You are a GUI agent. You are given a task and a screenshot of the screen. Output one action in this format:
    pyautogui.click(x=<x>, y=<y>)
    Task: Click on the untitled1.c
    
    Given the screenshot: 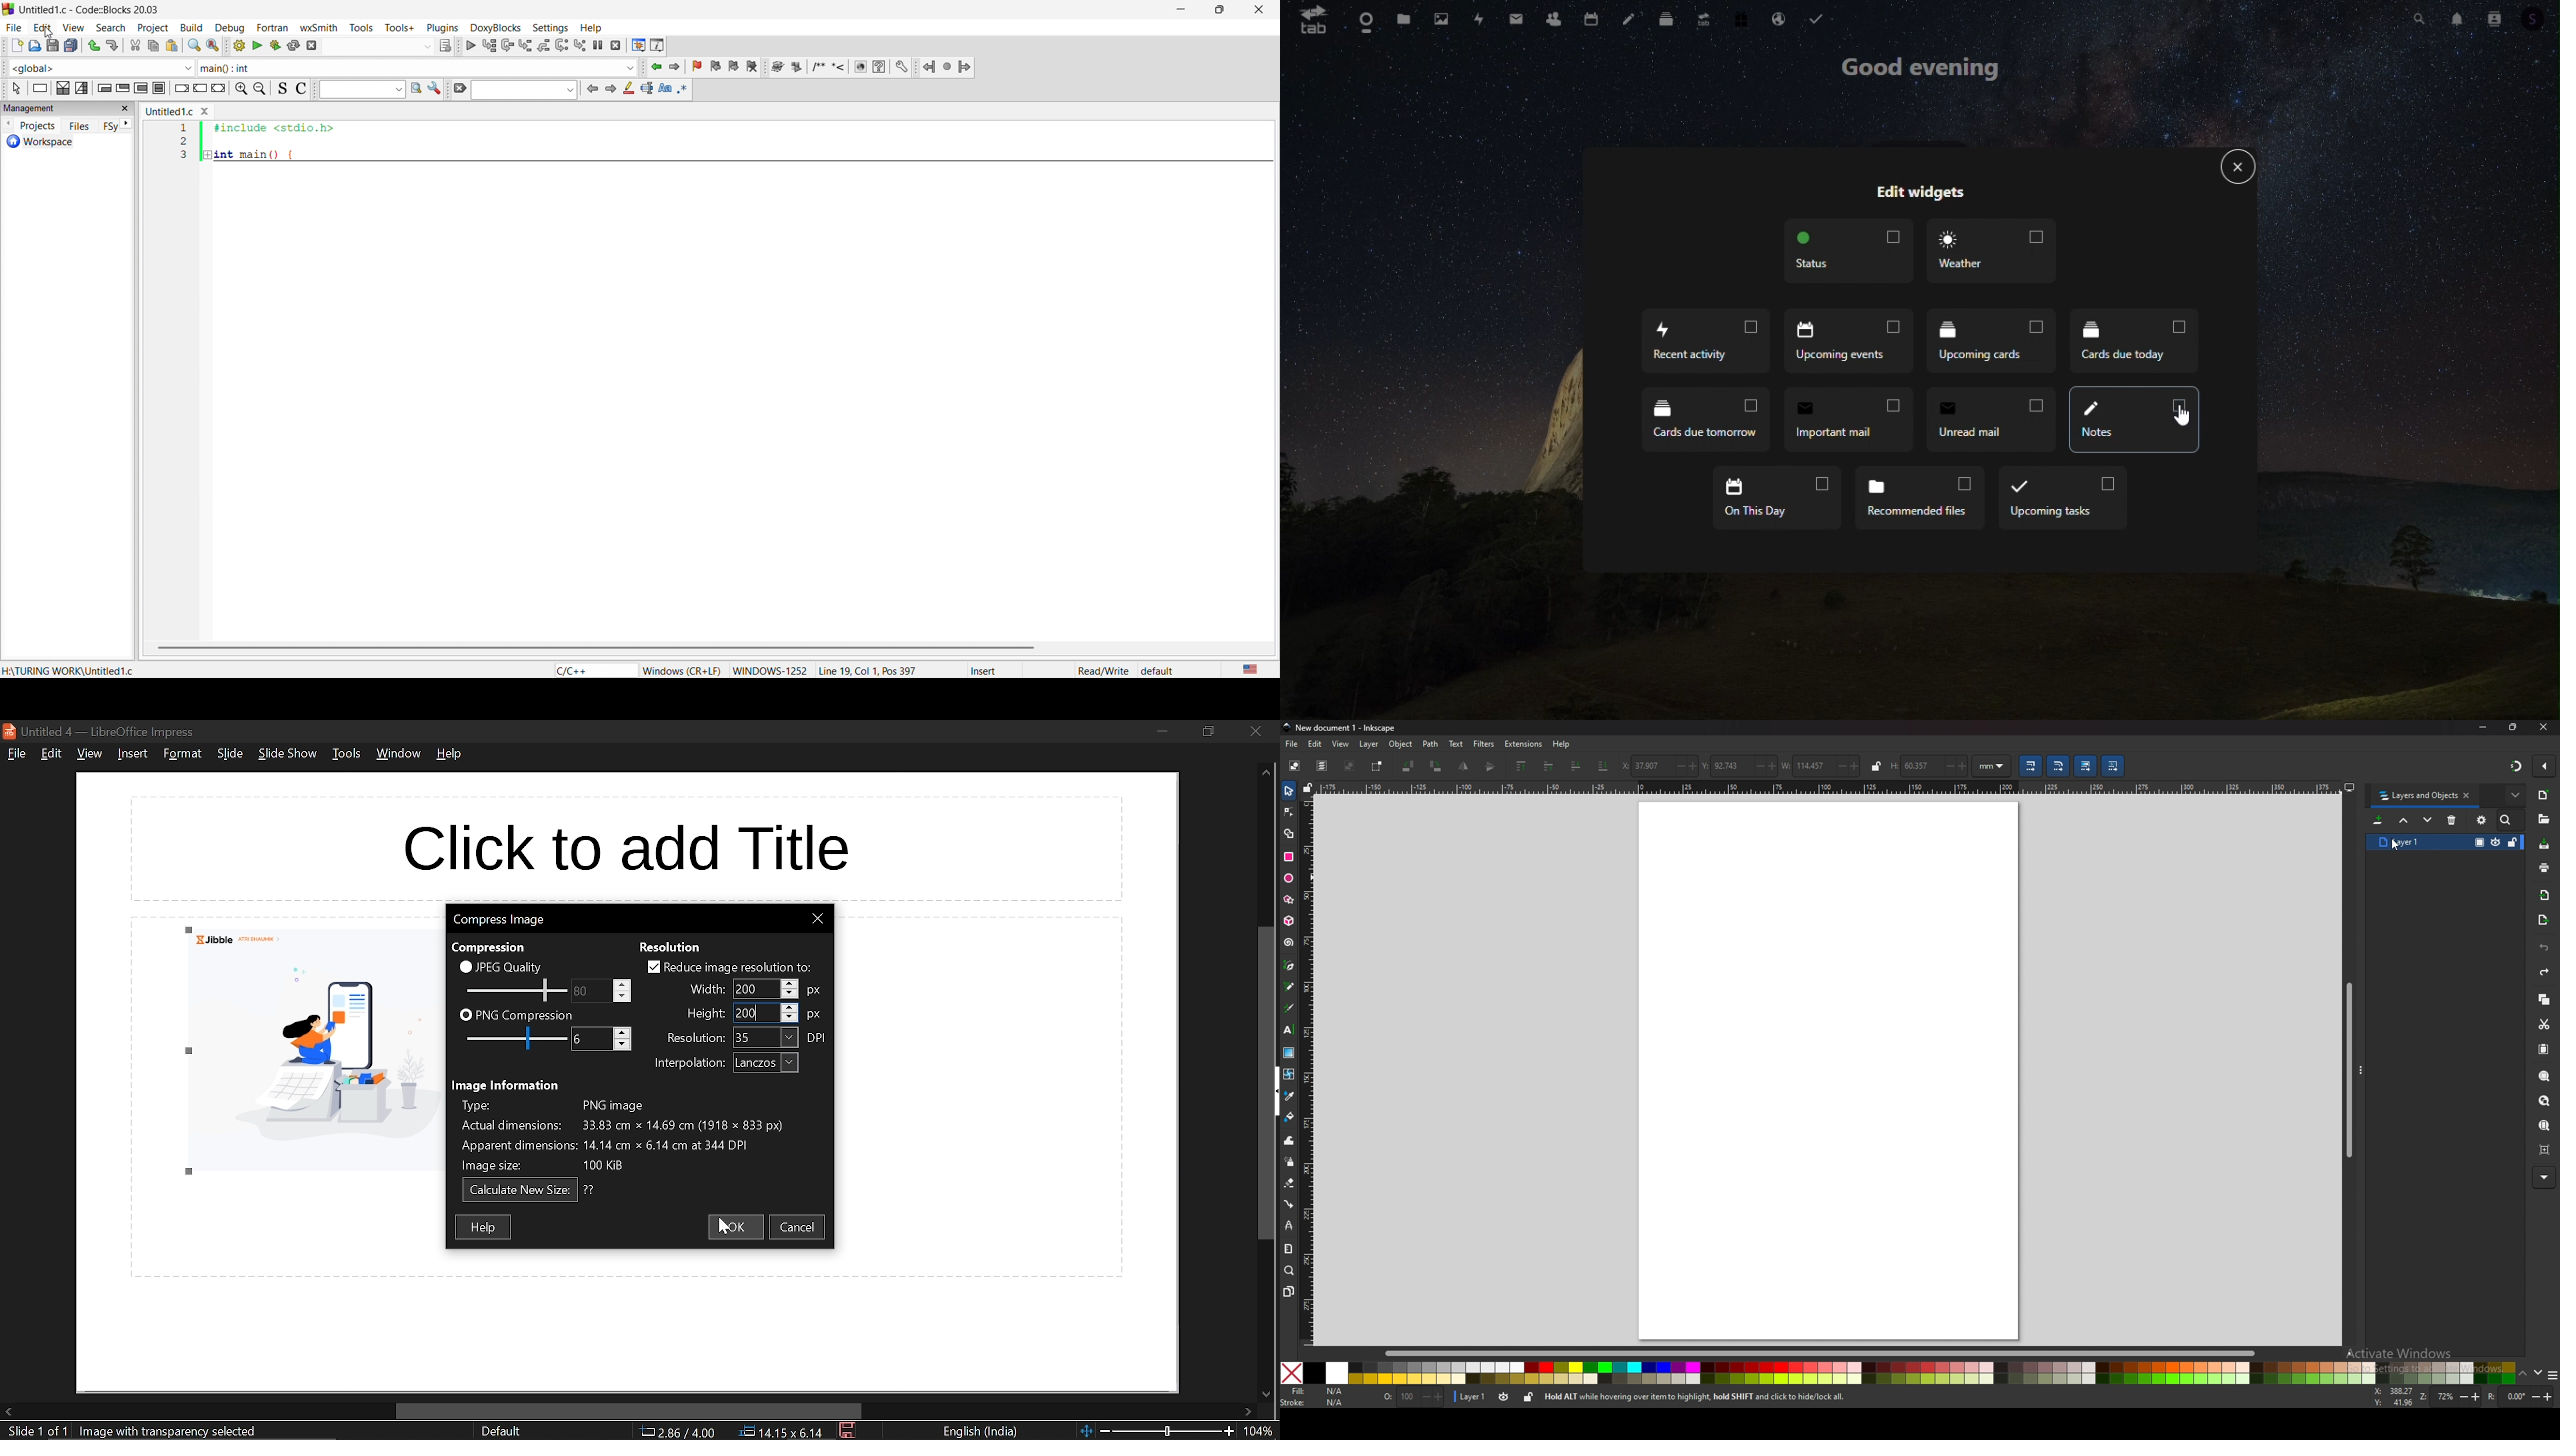 What is the action you would take?
    pyautogui.click(x=169, y=112)
    